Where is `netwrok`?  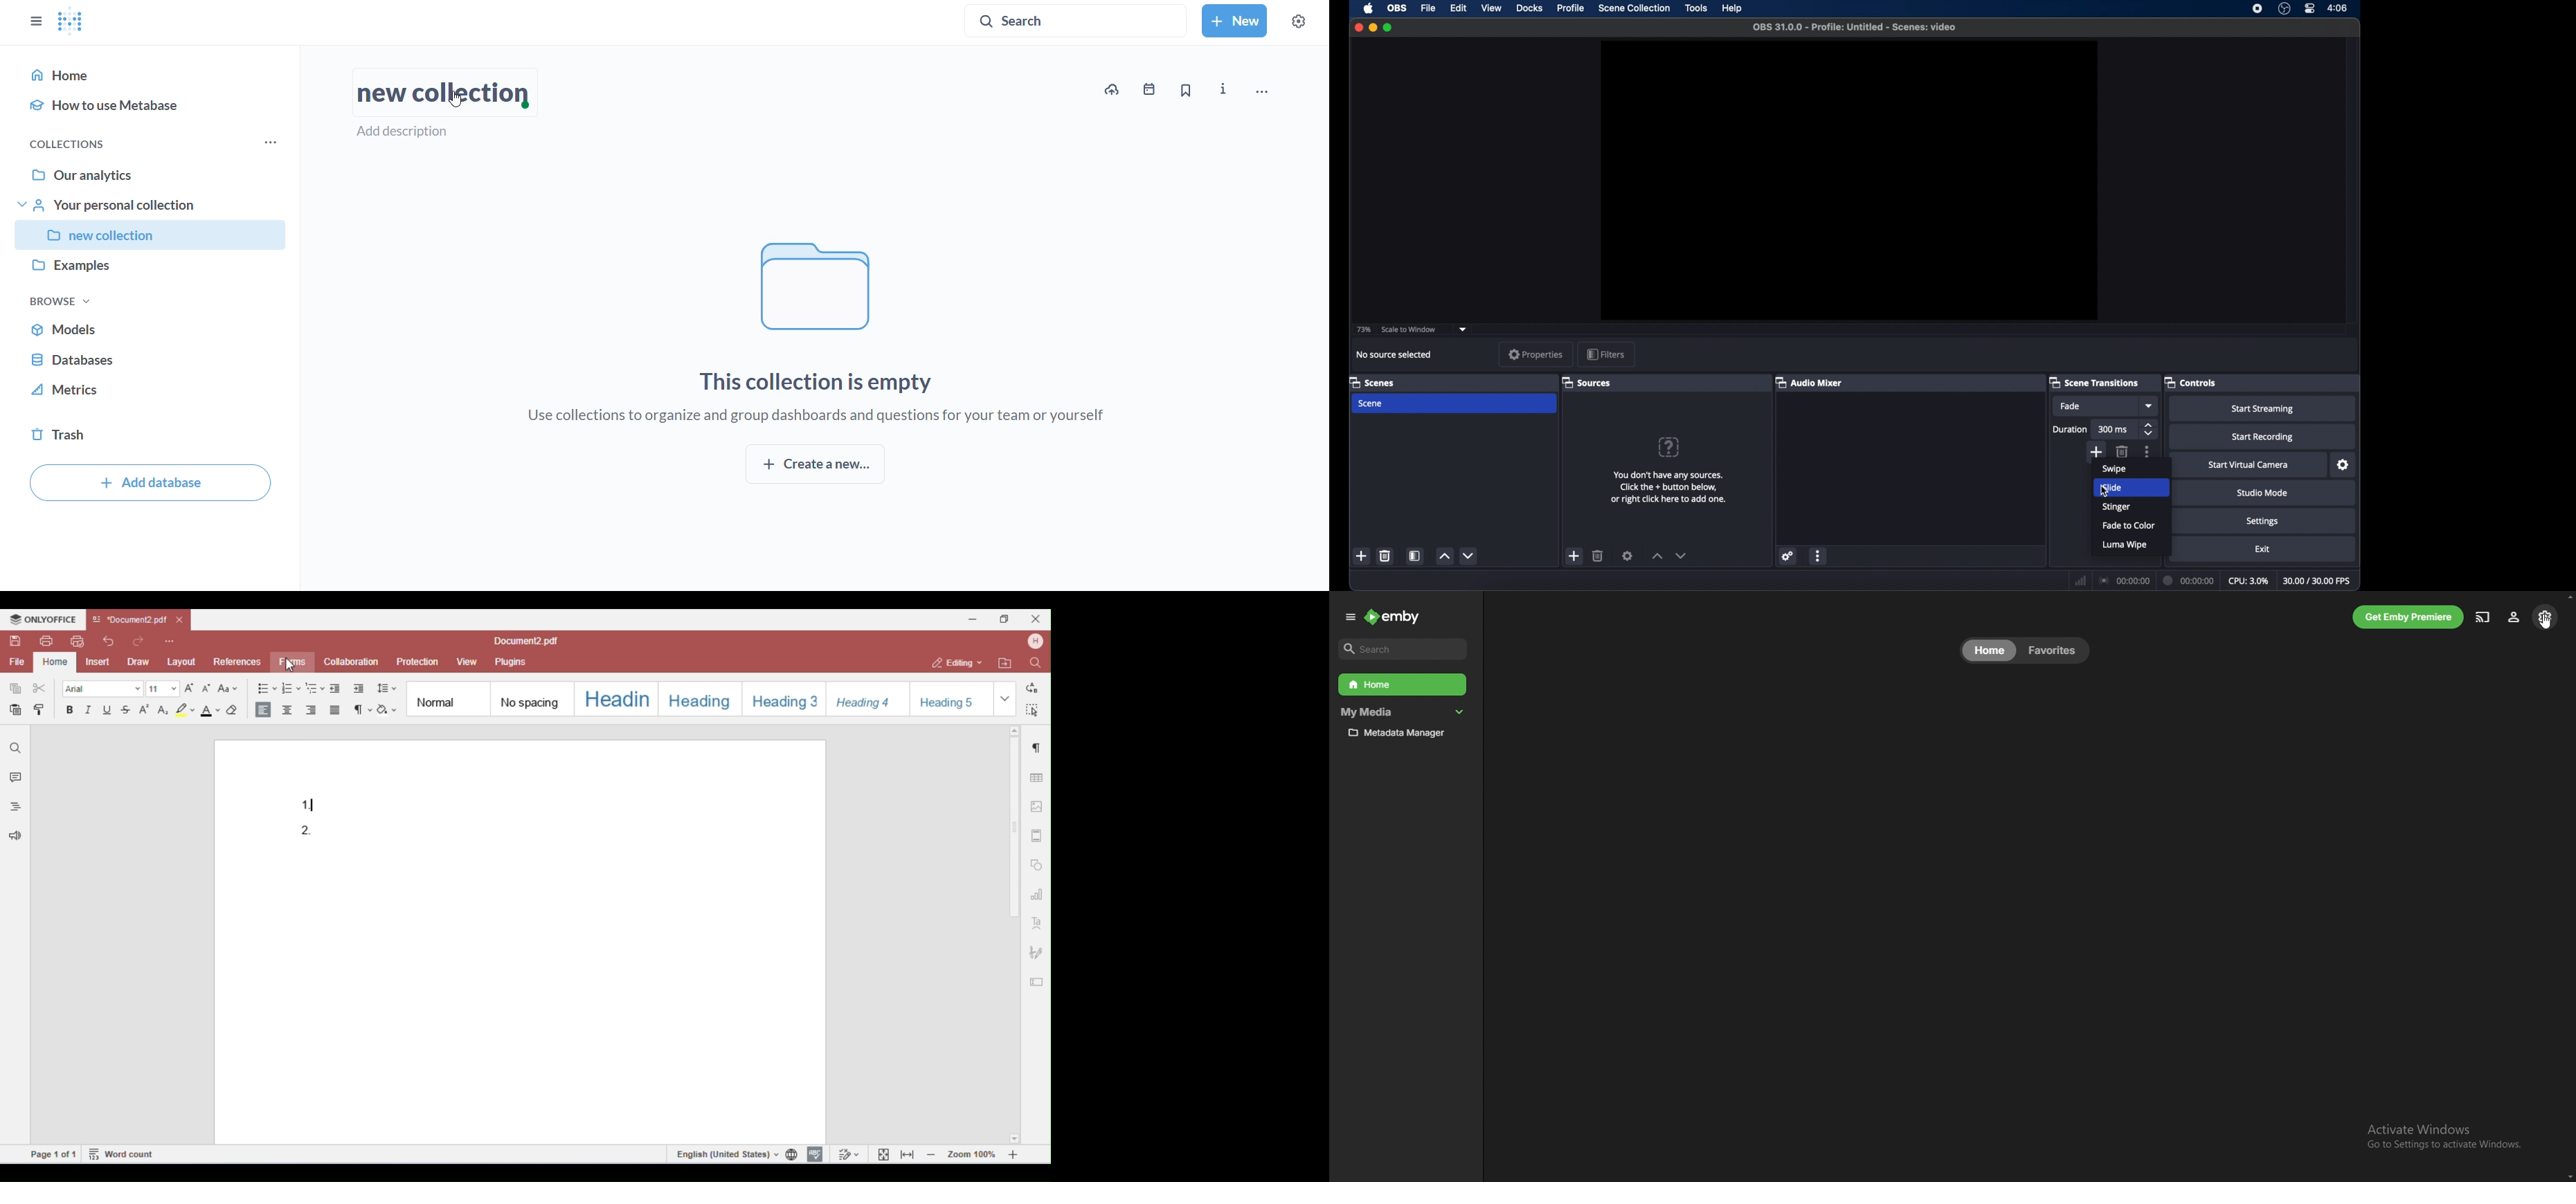
netwrok is located at coordinates (2079, 580).